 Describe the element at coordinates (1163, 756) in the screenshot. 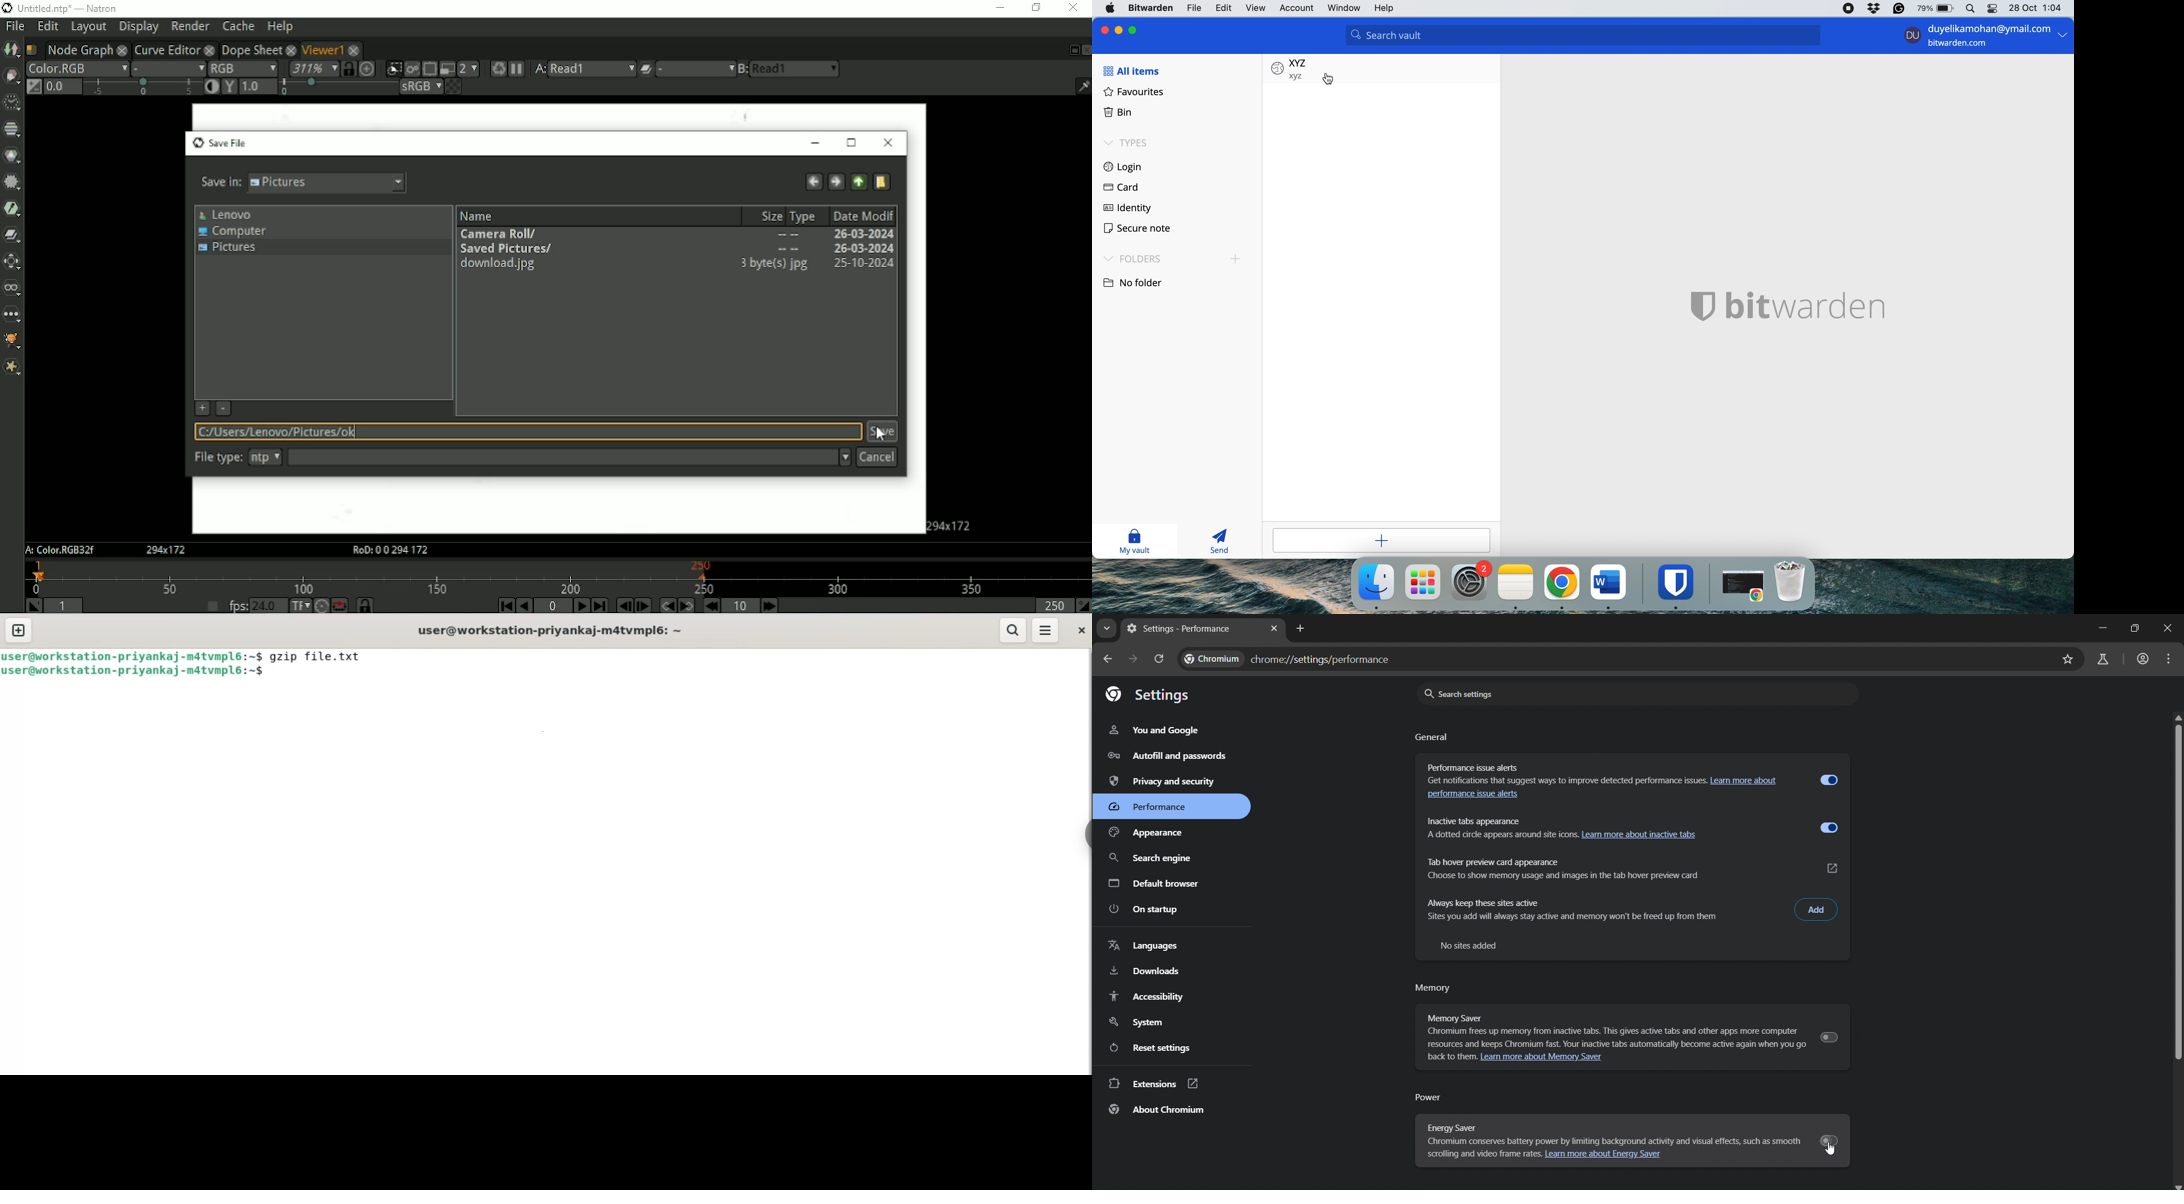

I see `autofill and passwords` at that location.